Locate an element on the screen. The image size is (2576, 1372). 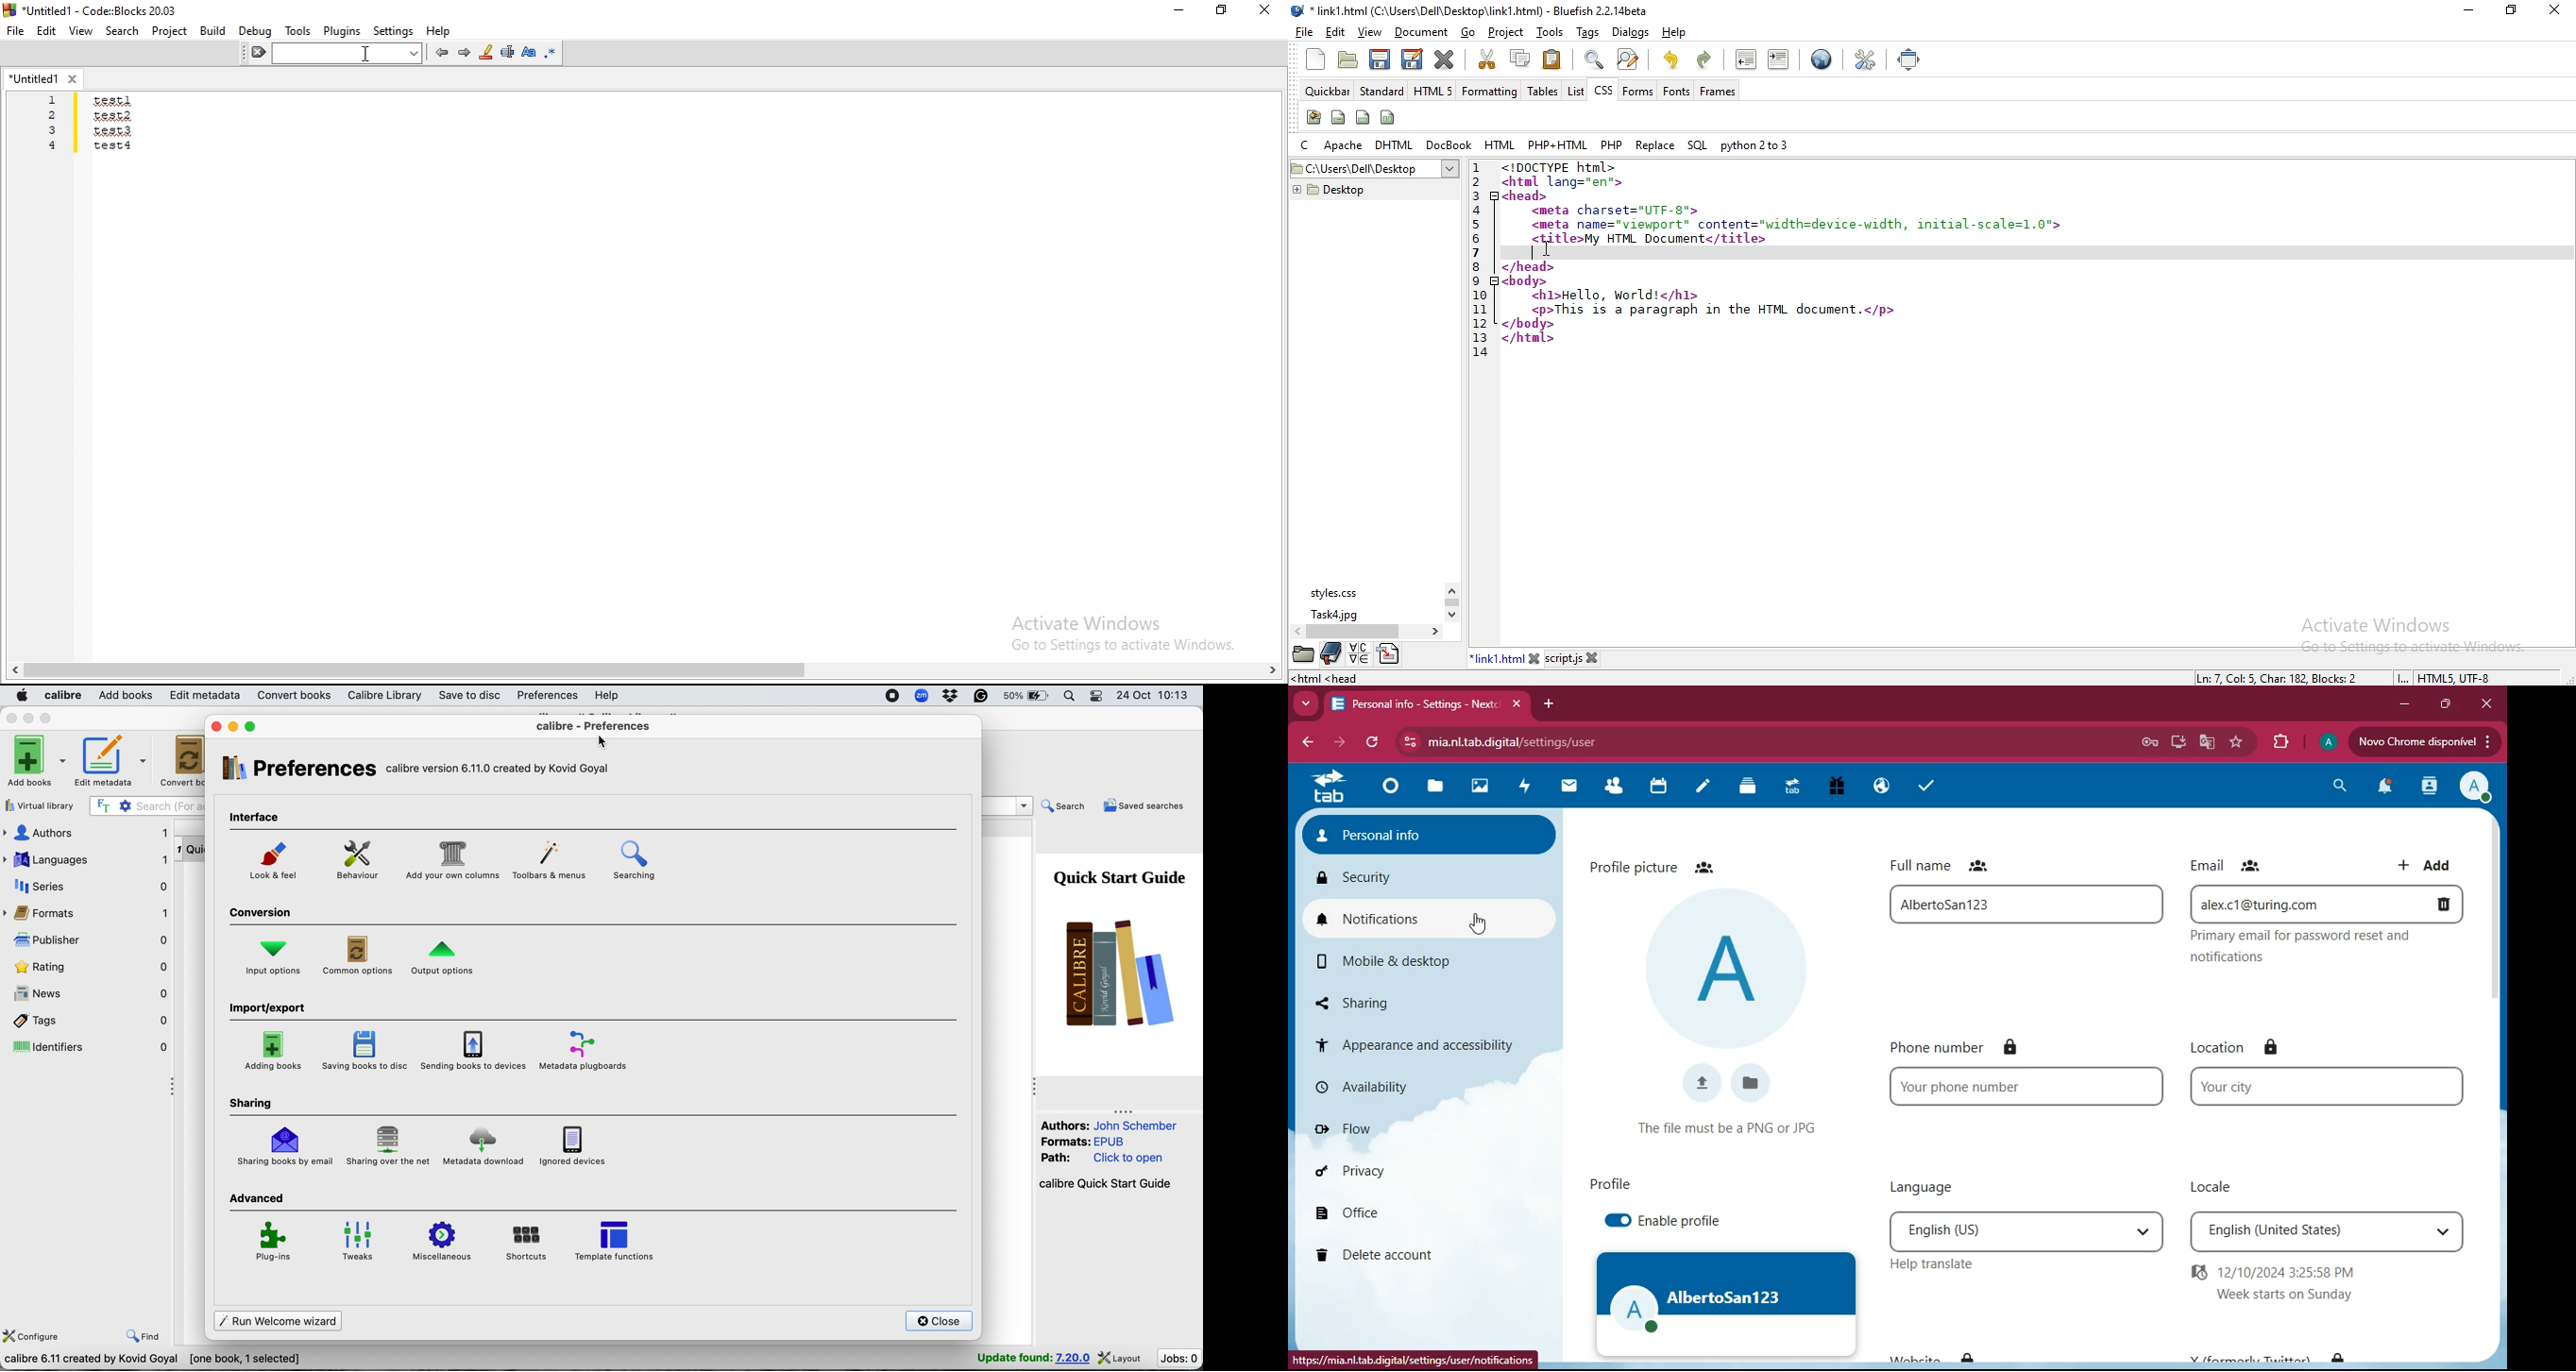
time is located at coordinates (2295, 1284).